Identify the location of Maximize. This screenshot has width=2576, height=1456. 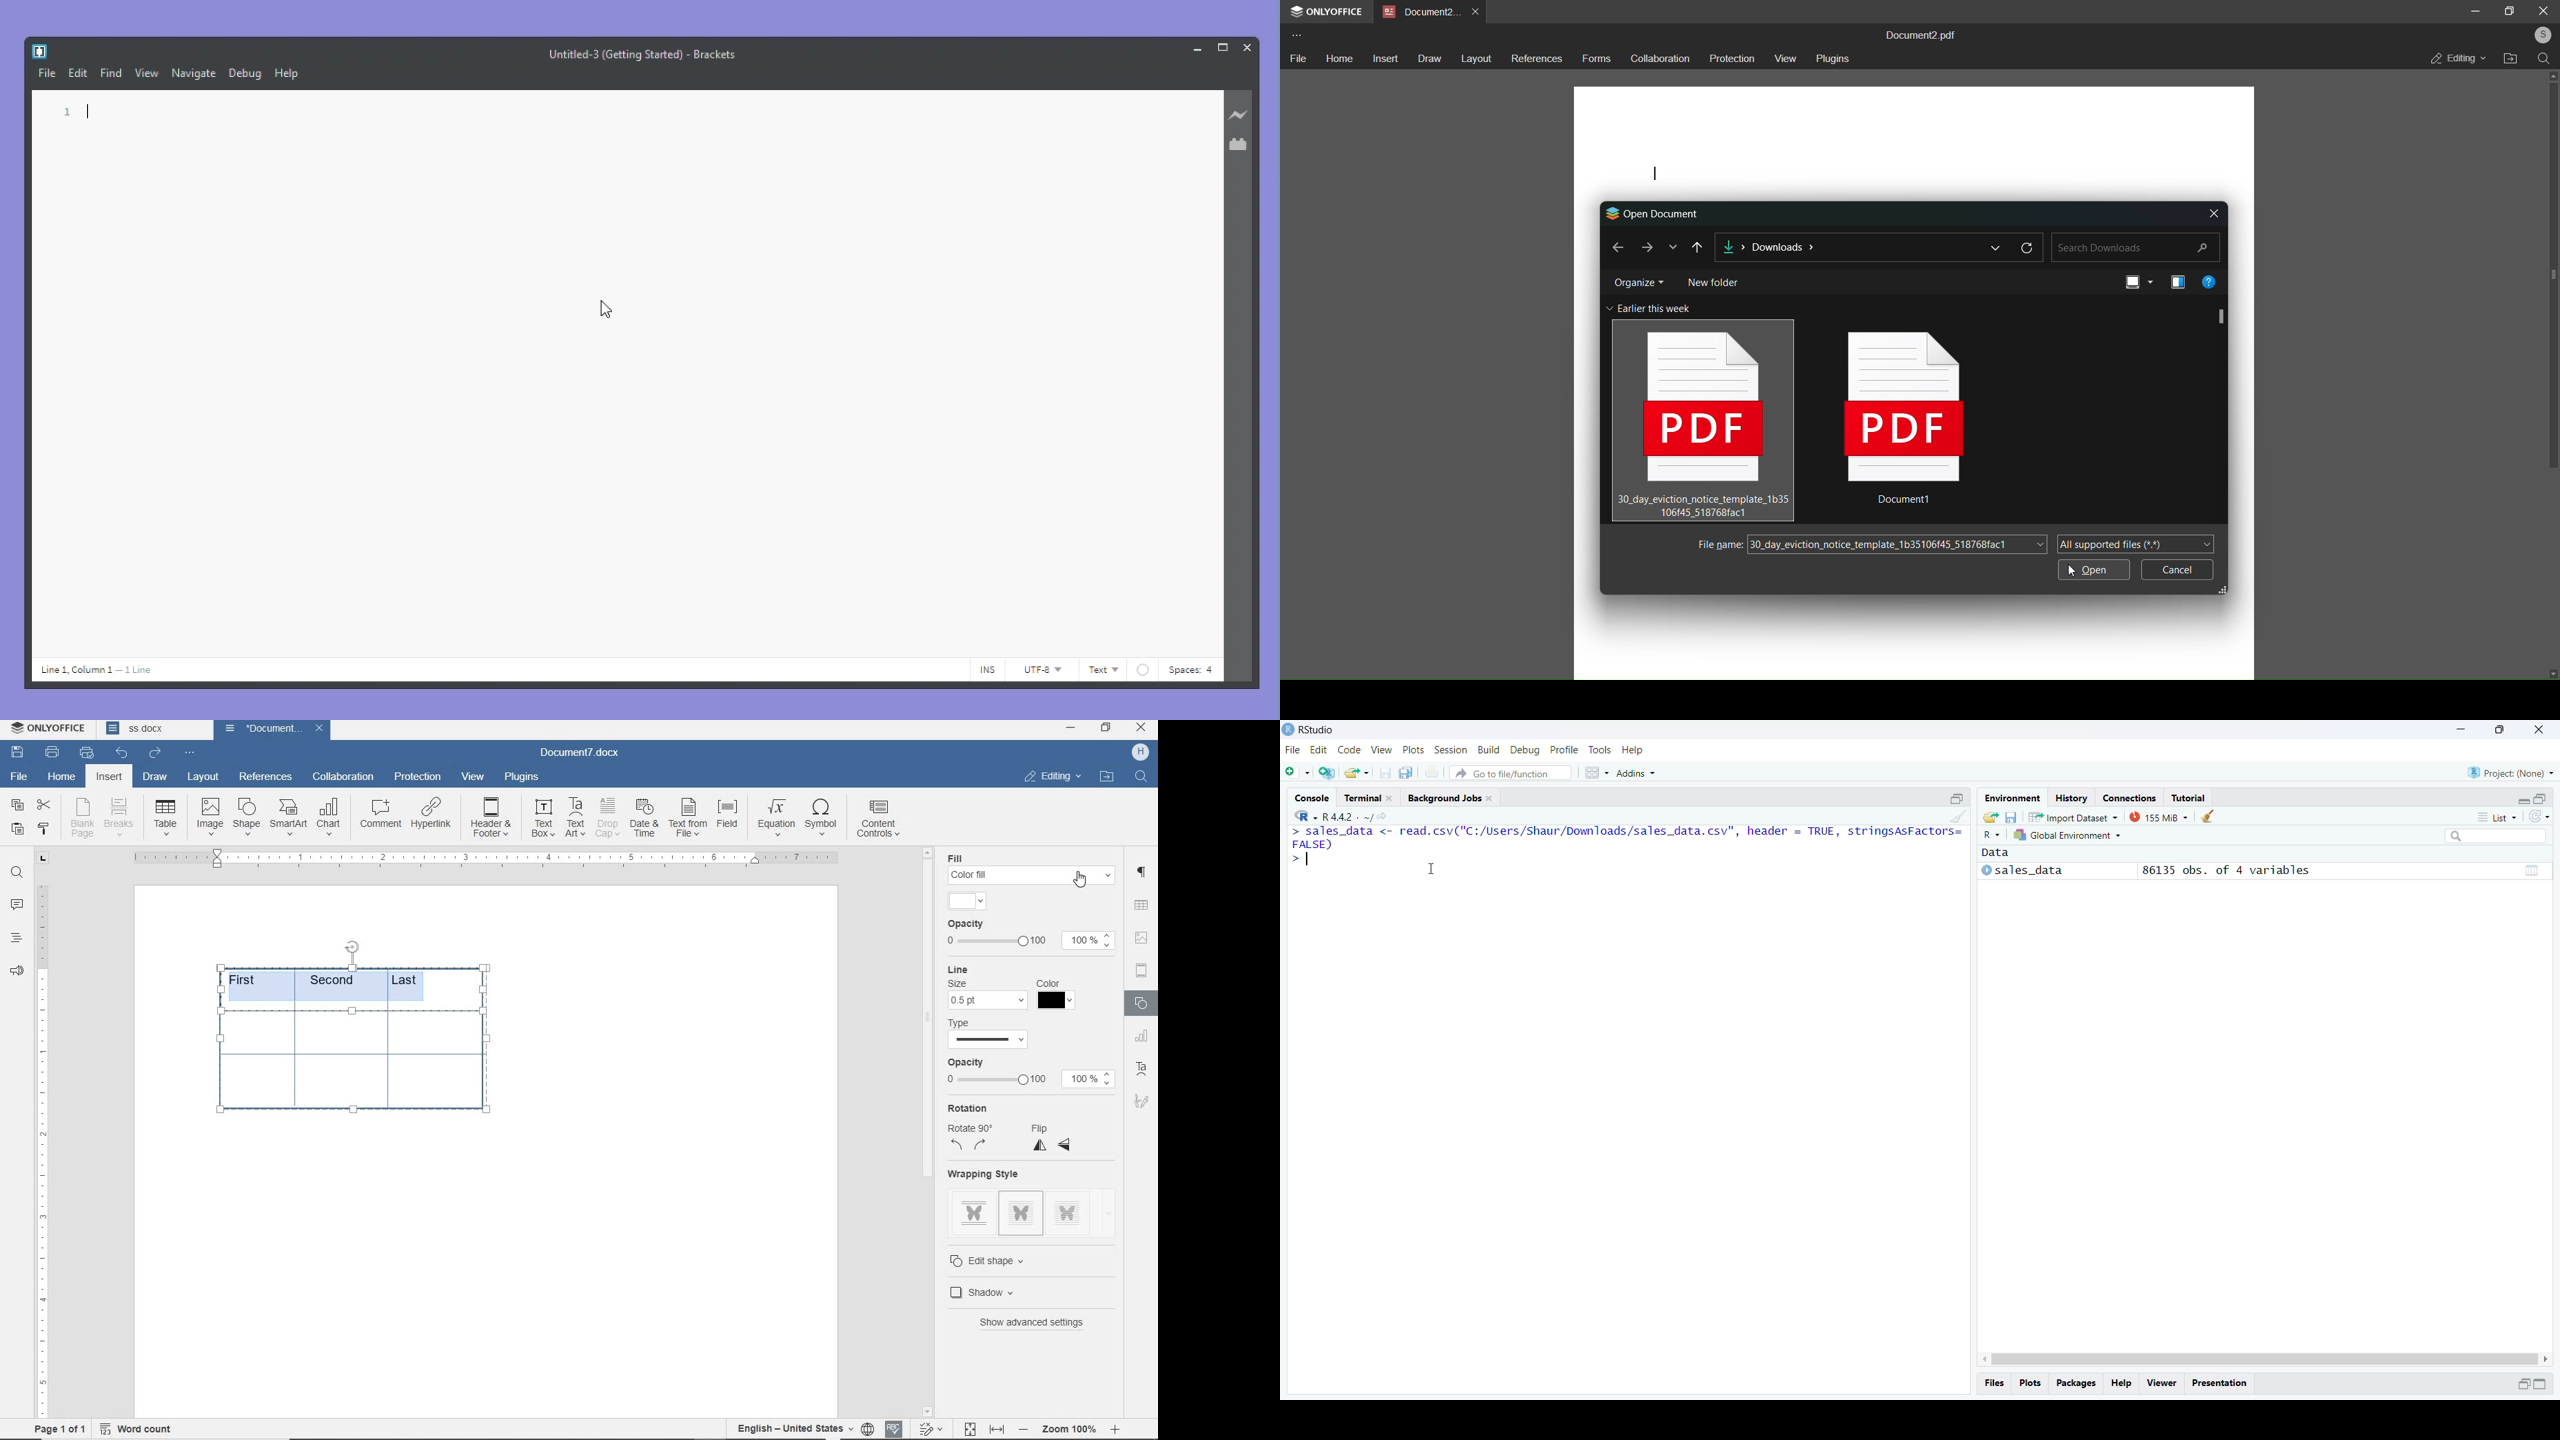
(2522, 1385).